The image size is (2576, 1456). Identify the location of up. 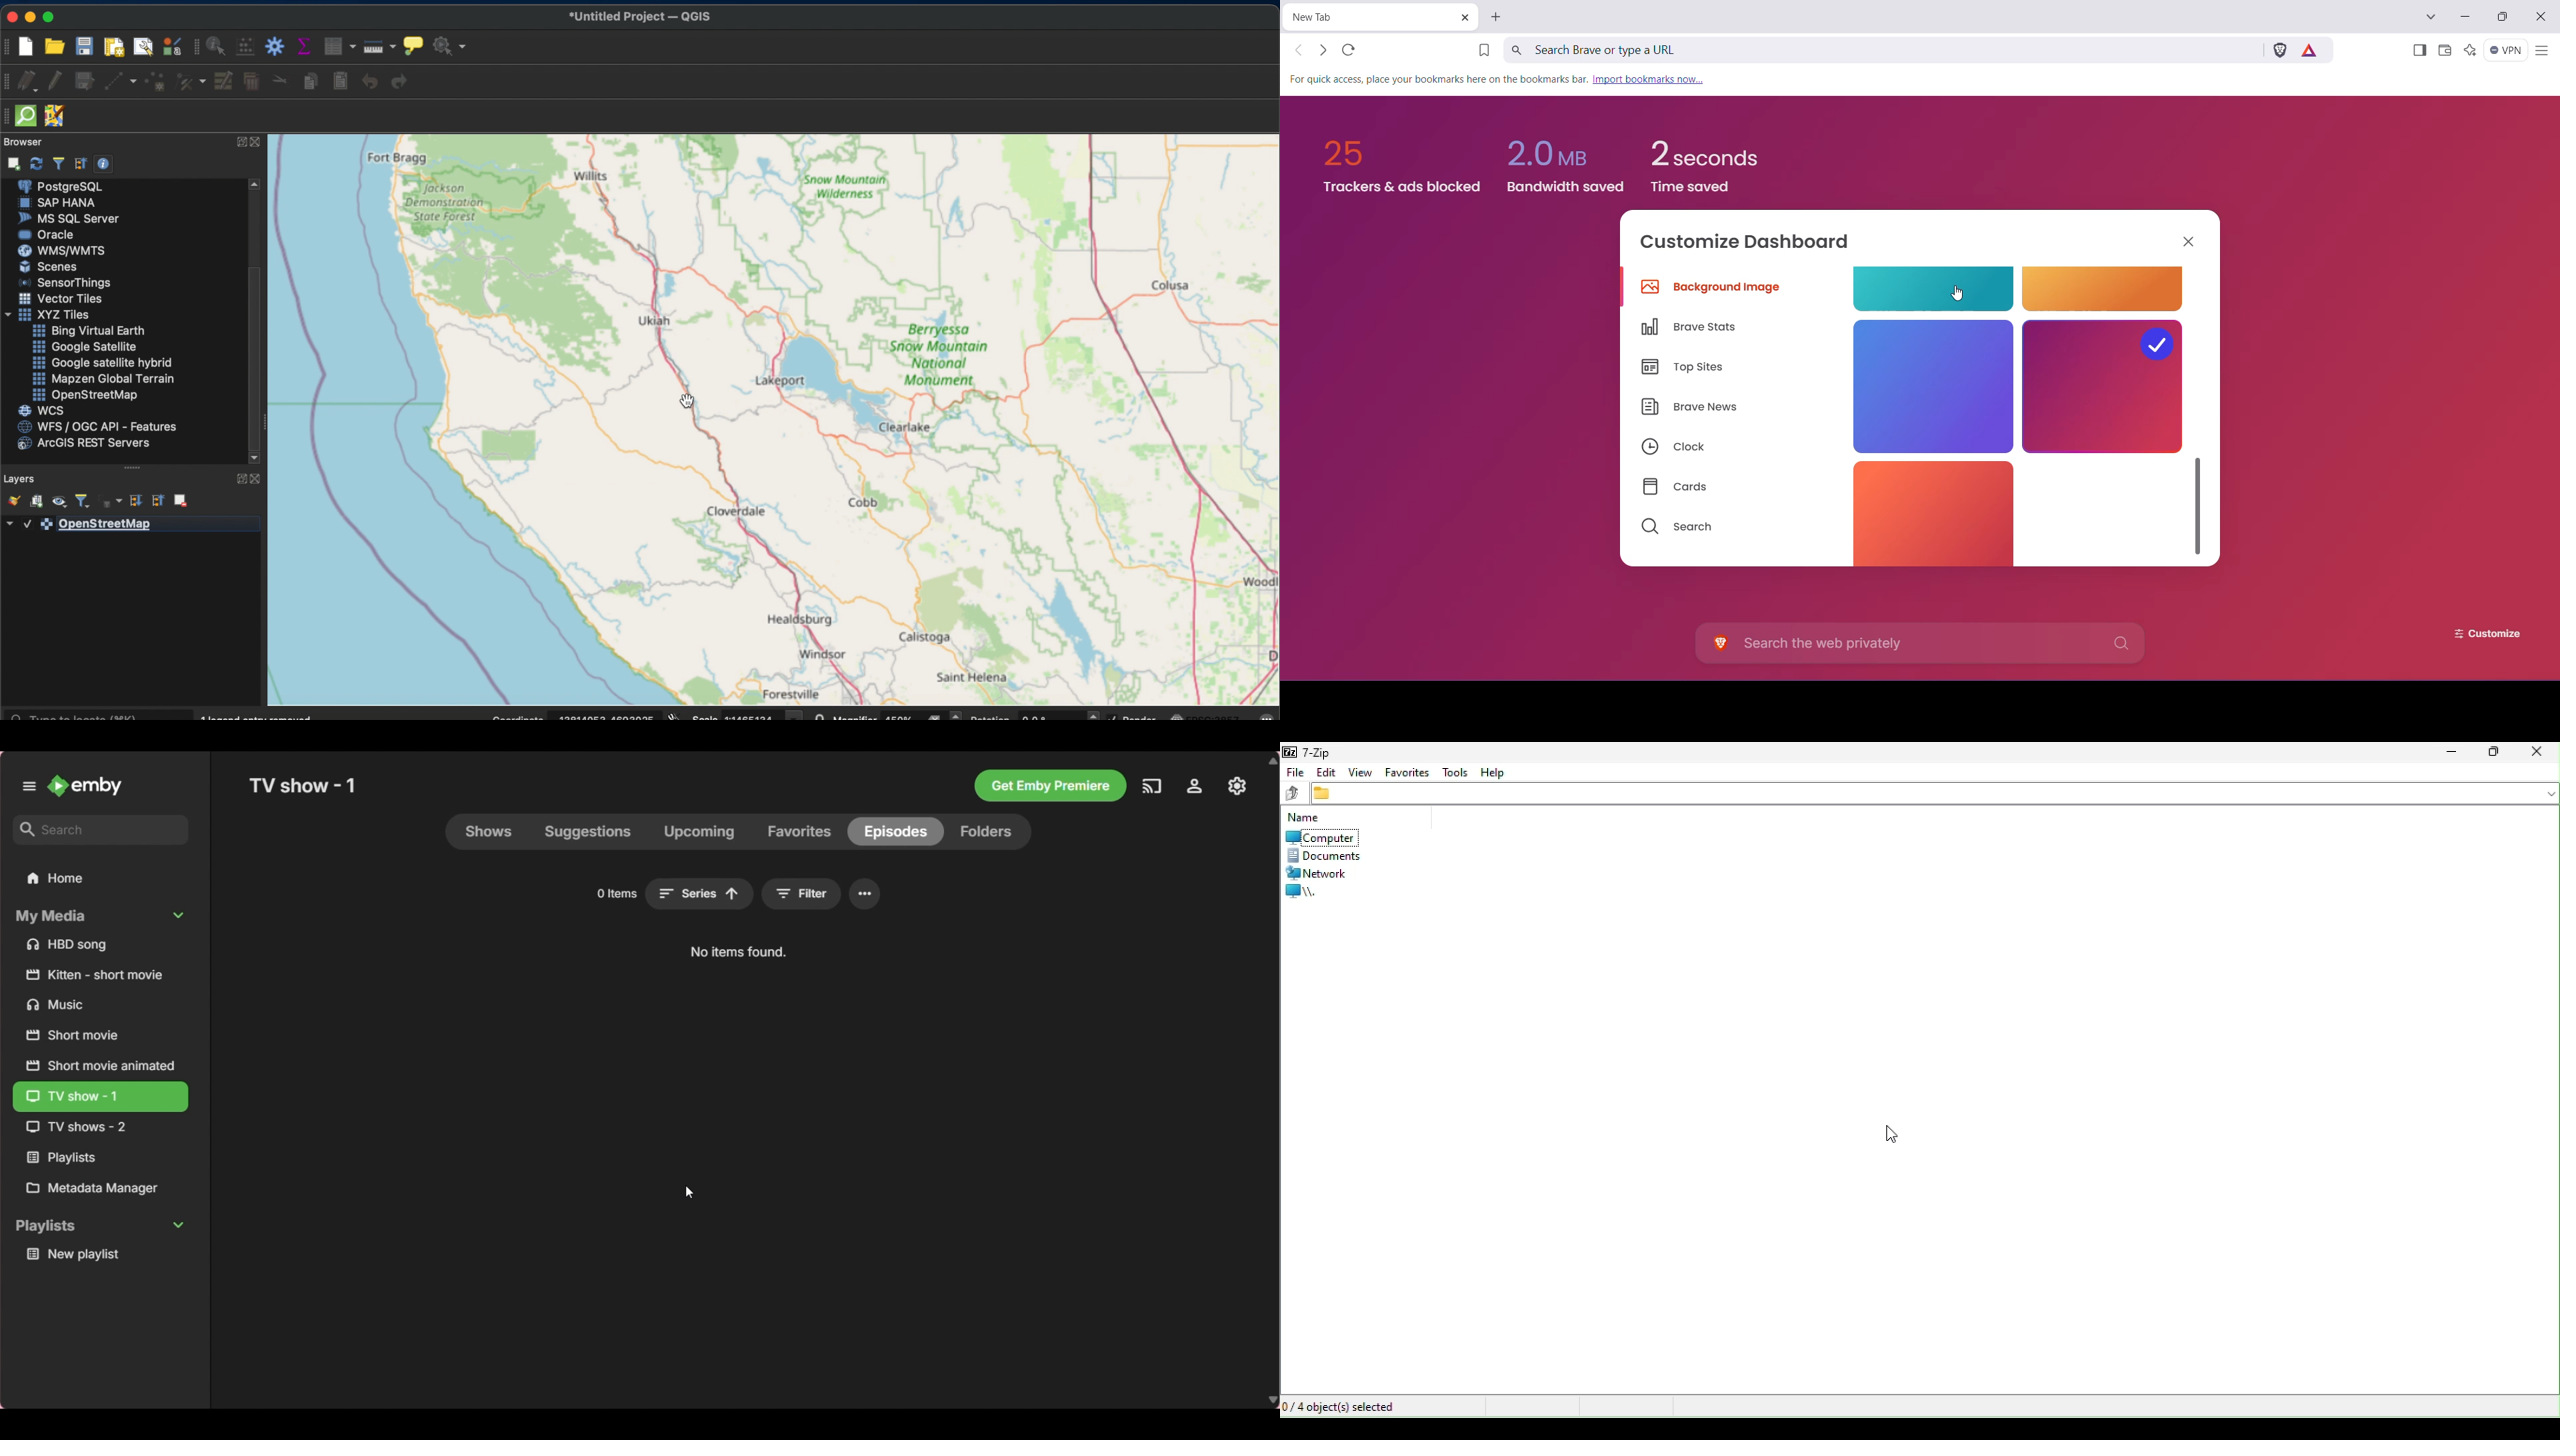
(1293, 794).